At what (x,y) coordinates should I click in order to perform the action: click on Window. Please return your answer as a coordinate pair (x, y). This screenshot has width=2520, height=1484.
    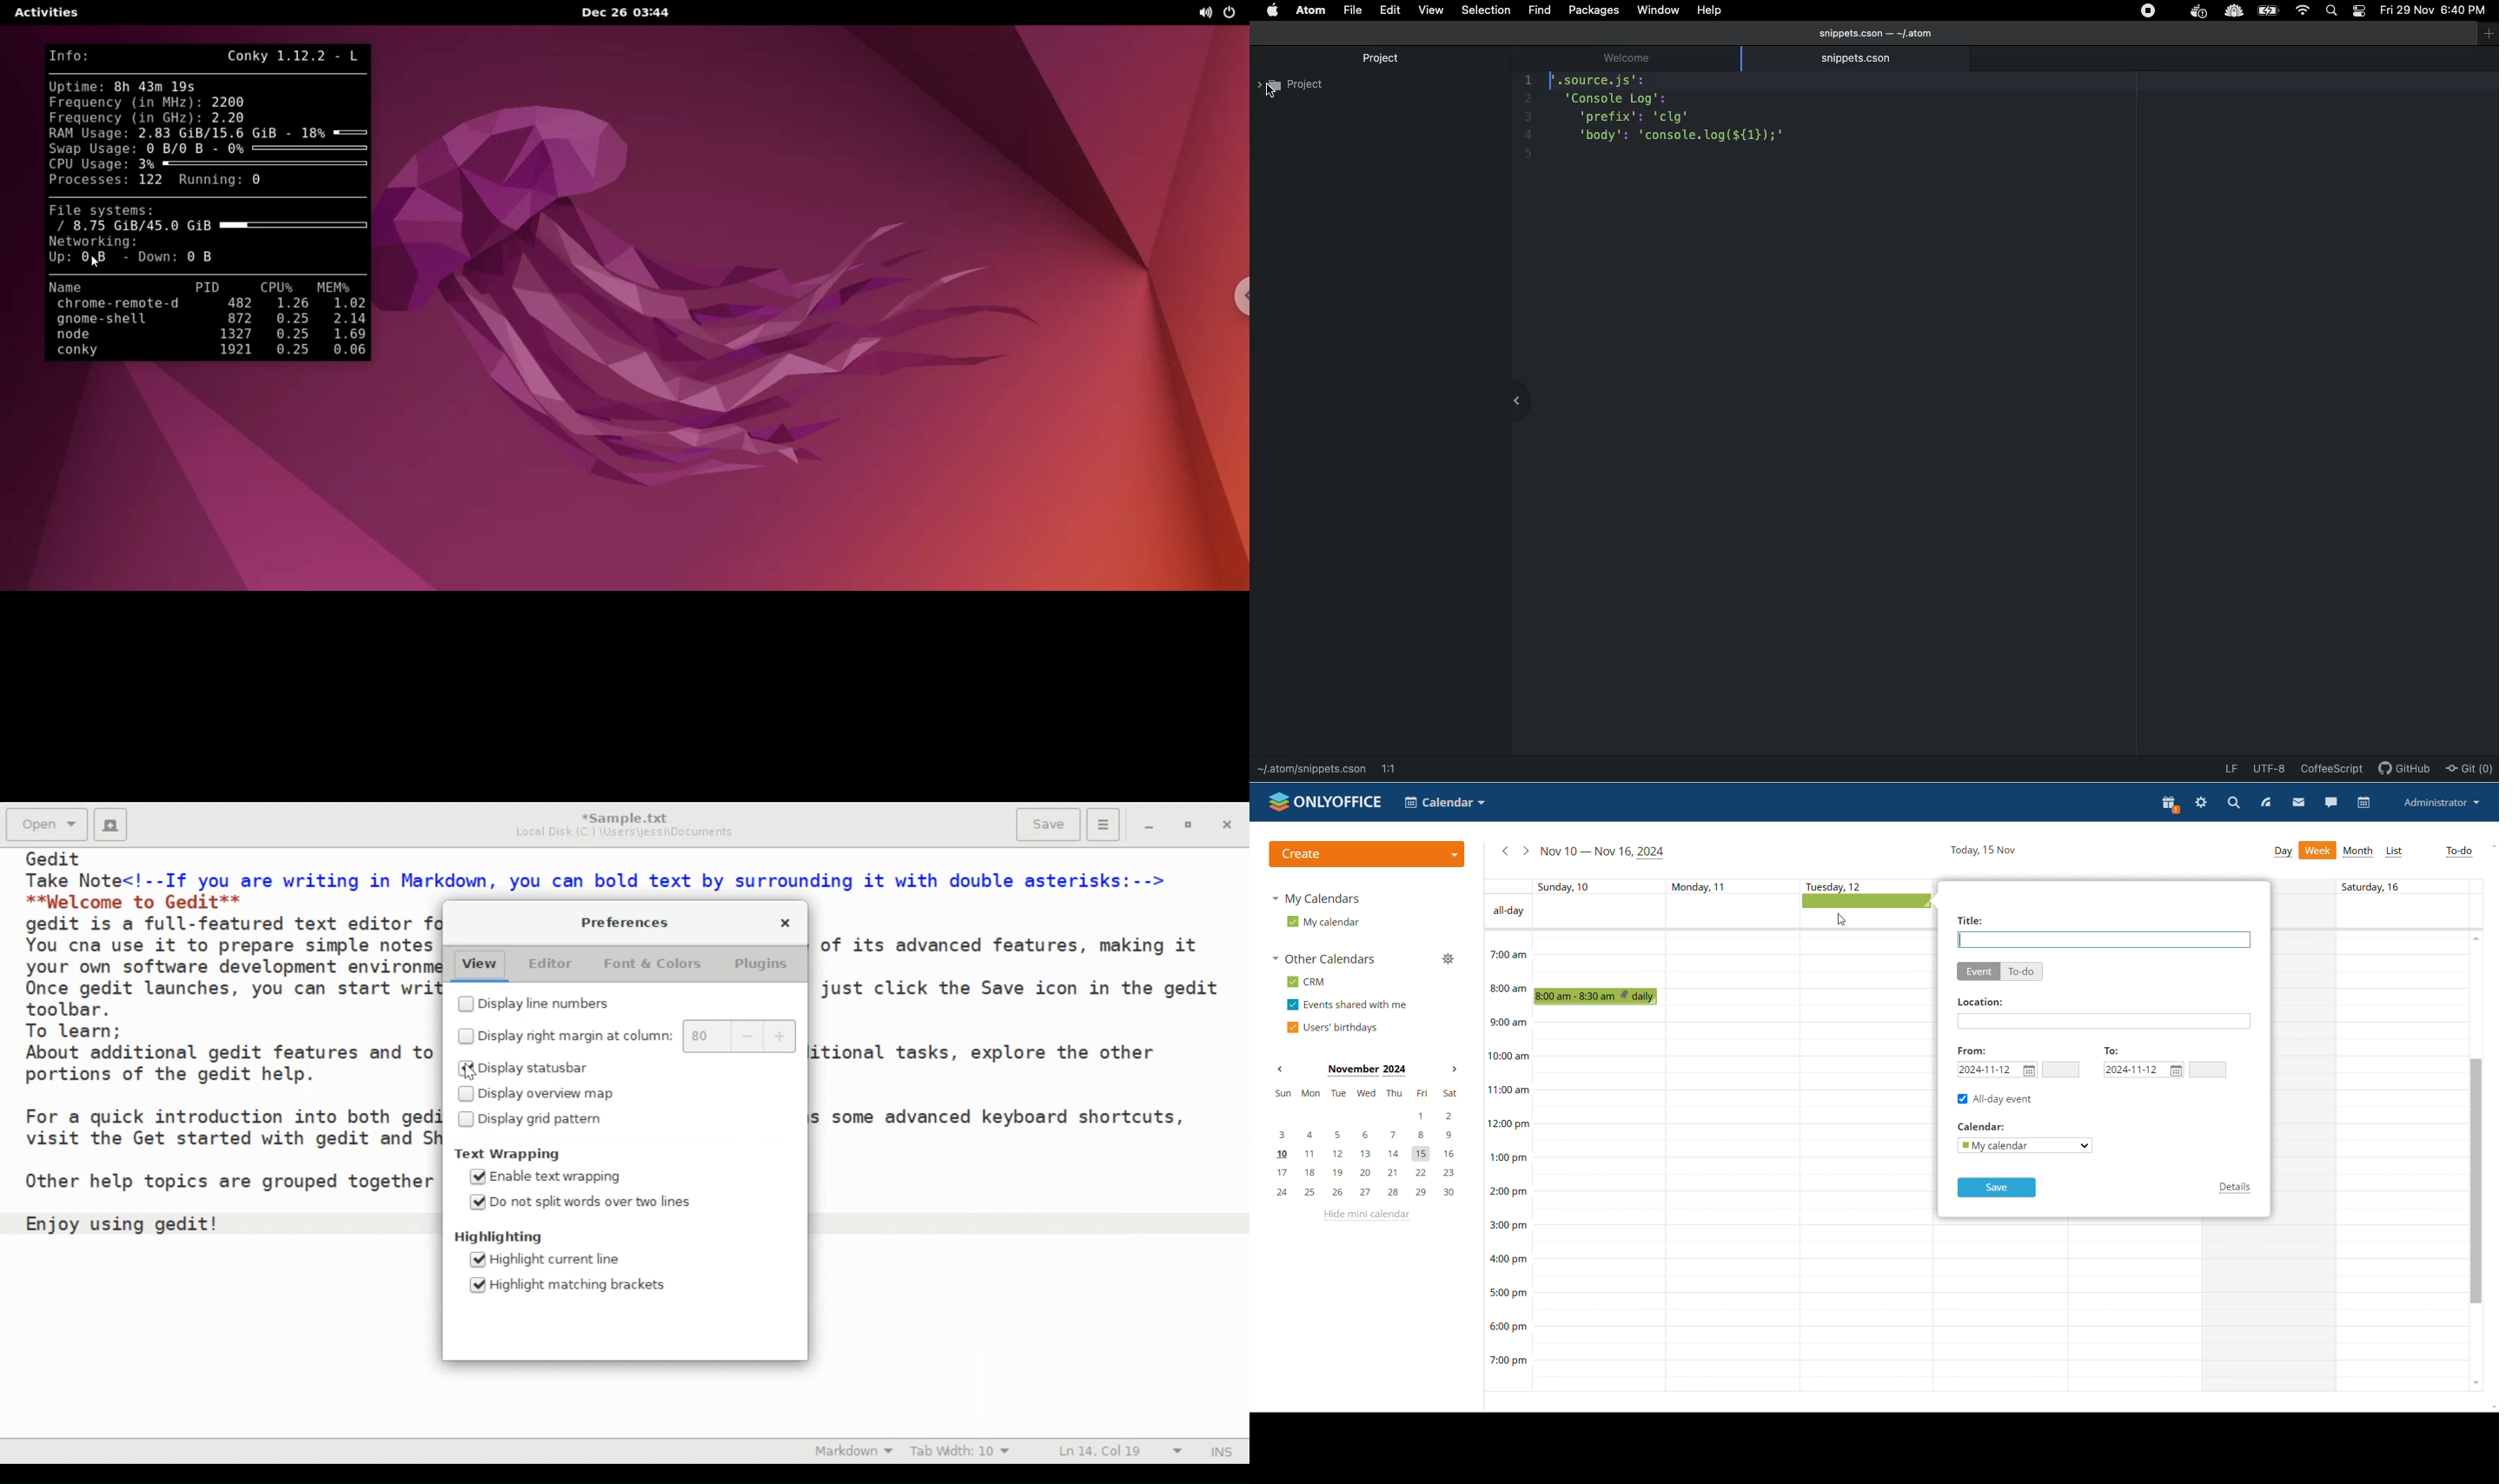
    Looking at the image, I should click on (2488, 34).